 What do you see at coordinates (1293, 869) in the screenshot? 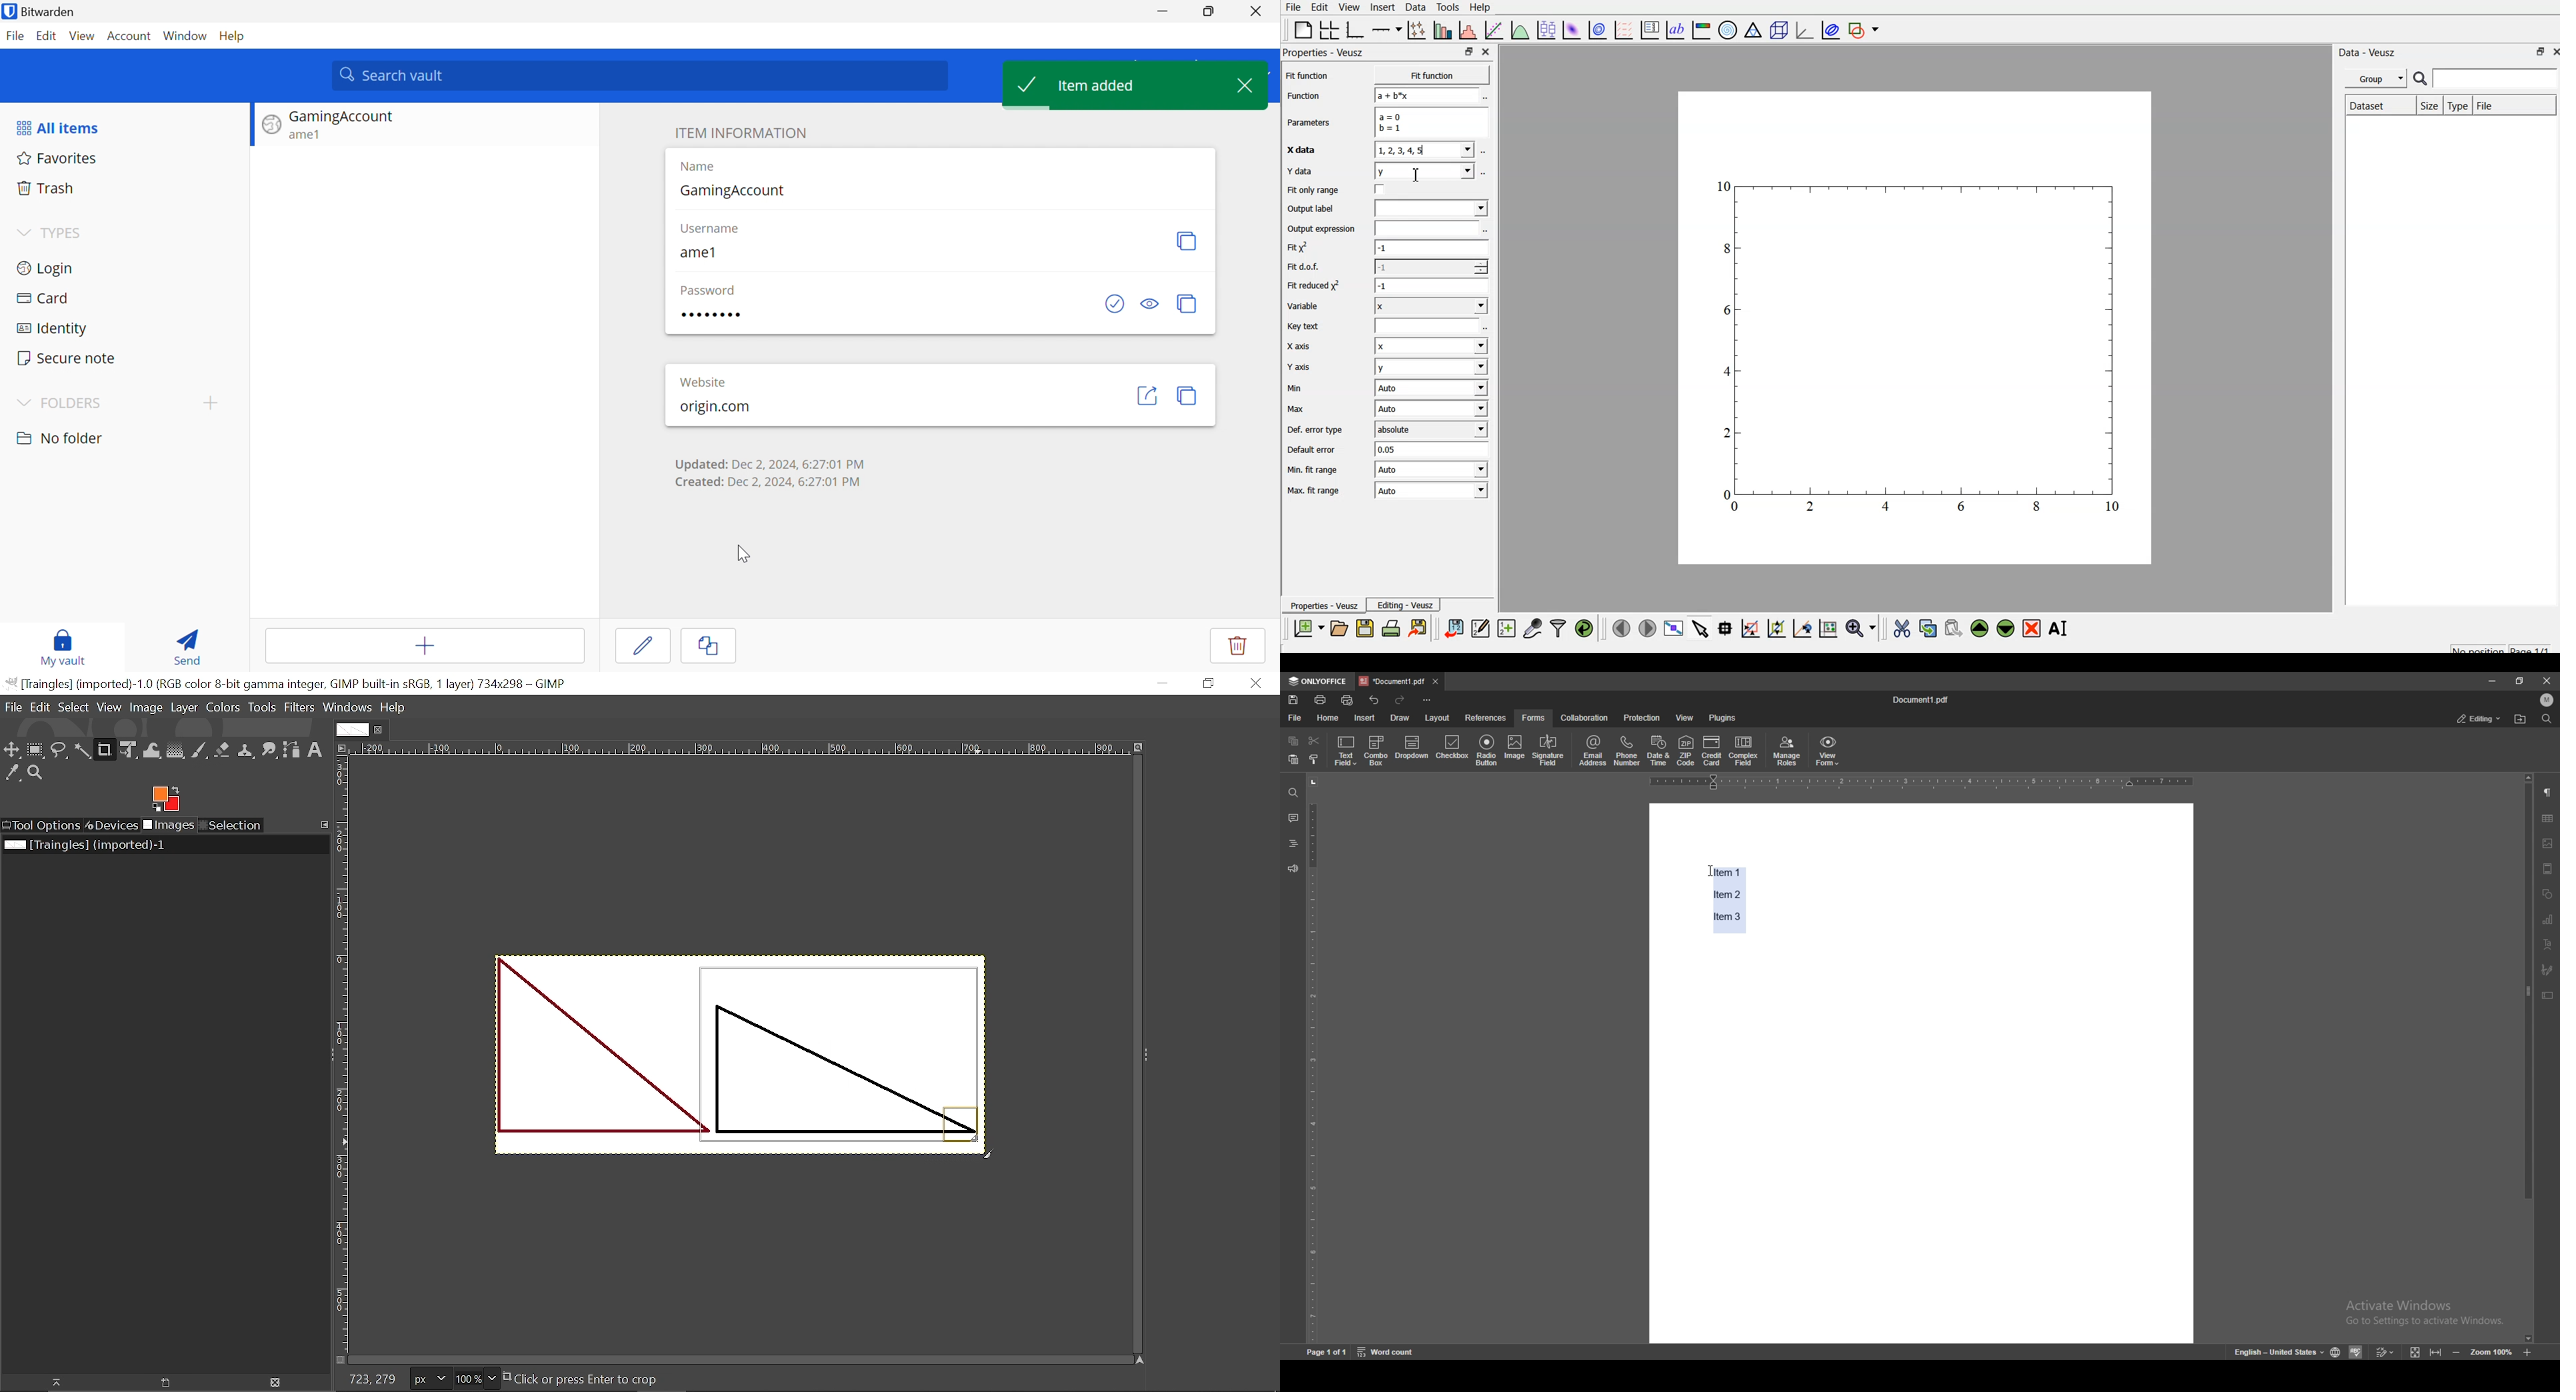
I see `feedback` at bounding box center [1293, 869].